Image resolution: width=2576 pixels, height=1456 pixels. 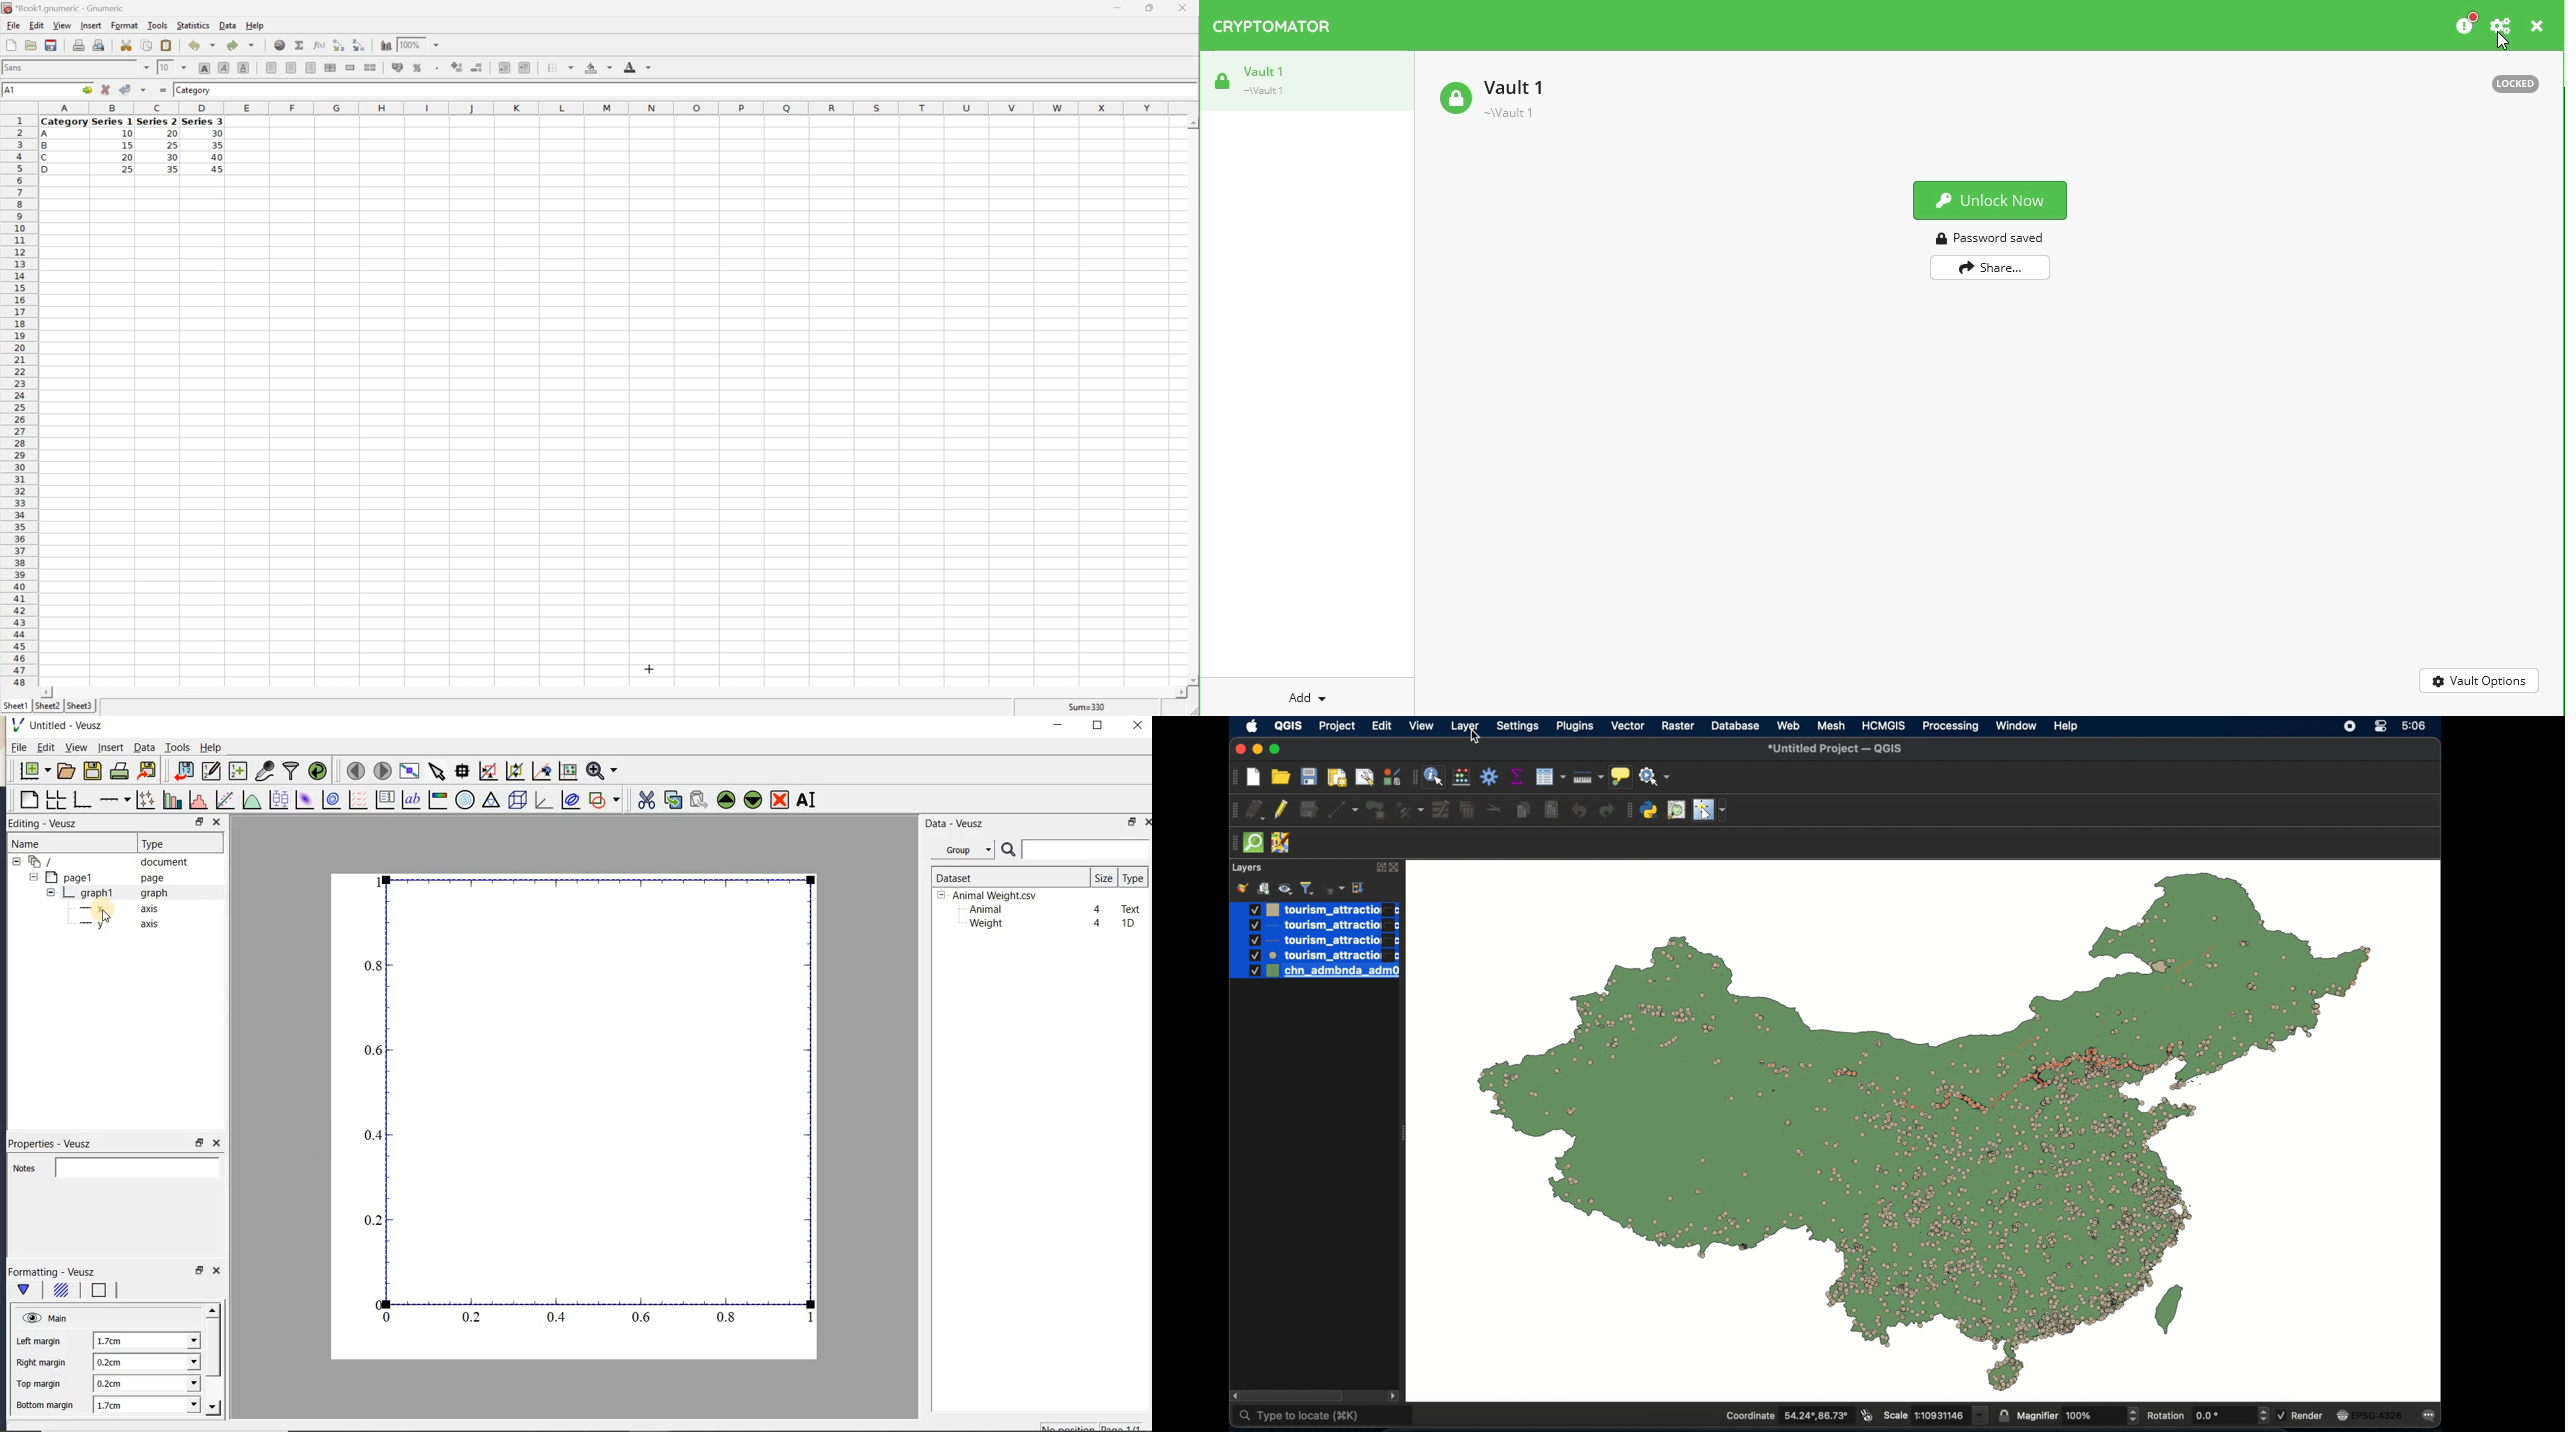 What do you see at coordinates (301, 45) in the screenshot?
I see `Sum in current cell` at bounding box center [301, 45].